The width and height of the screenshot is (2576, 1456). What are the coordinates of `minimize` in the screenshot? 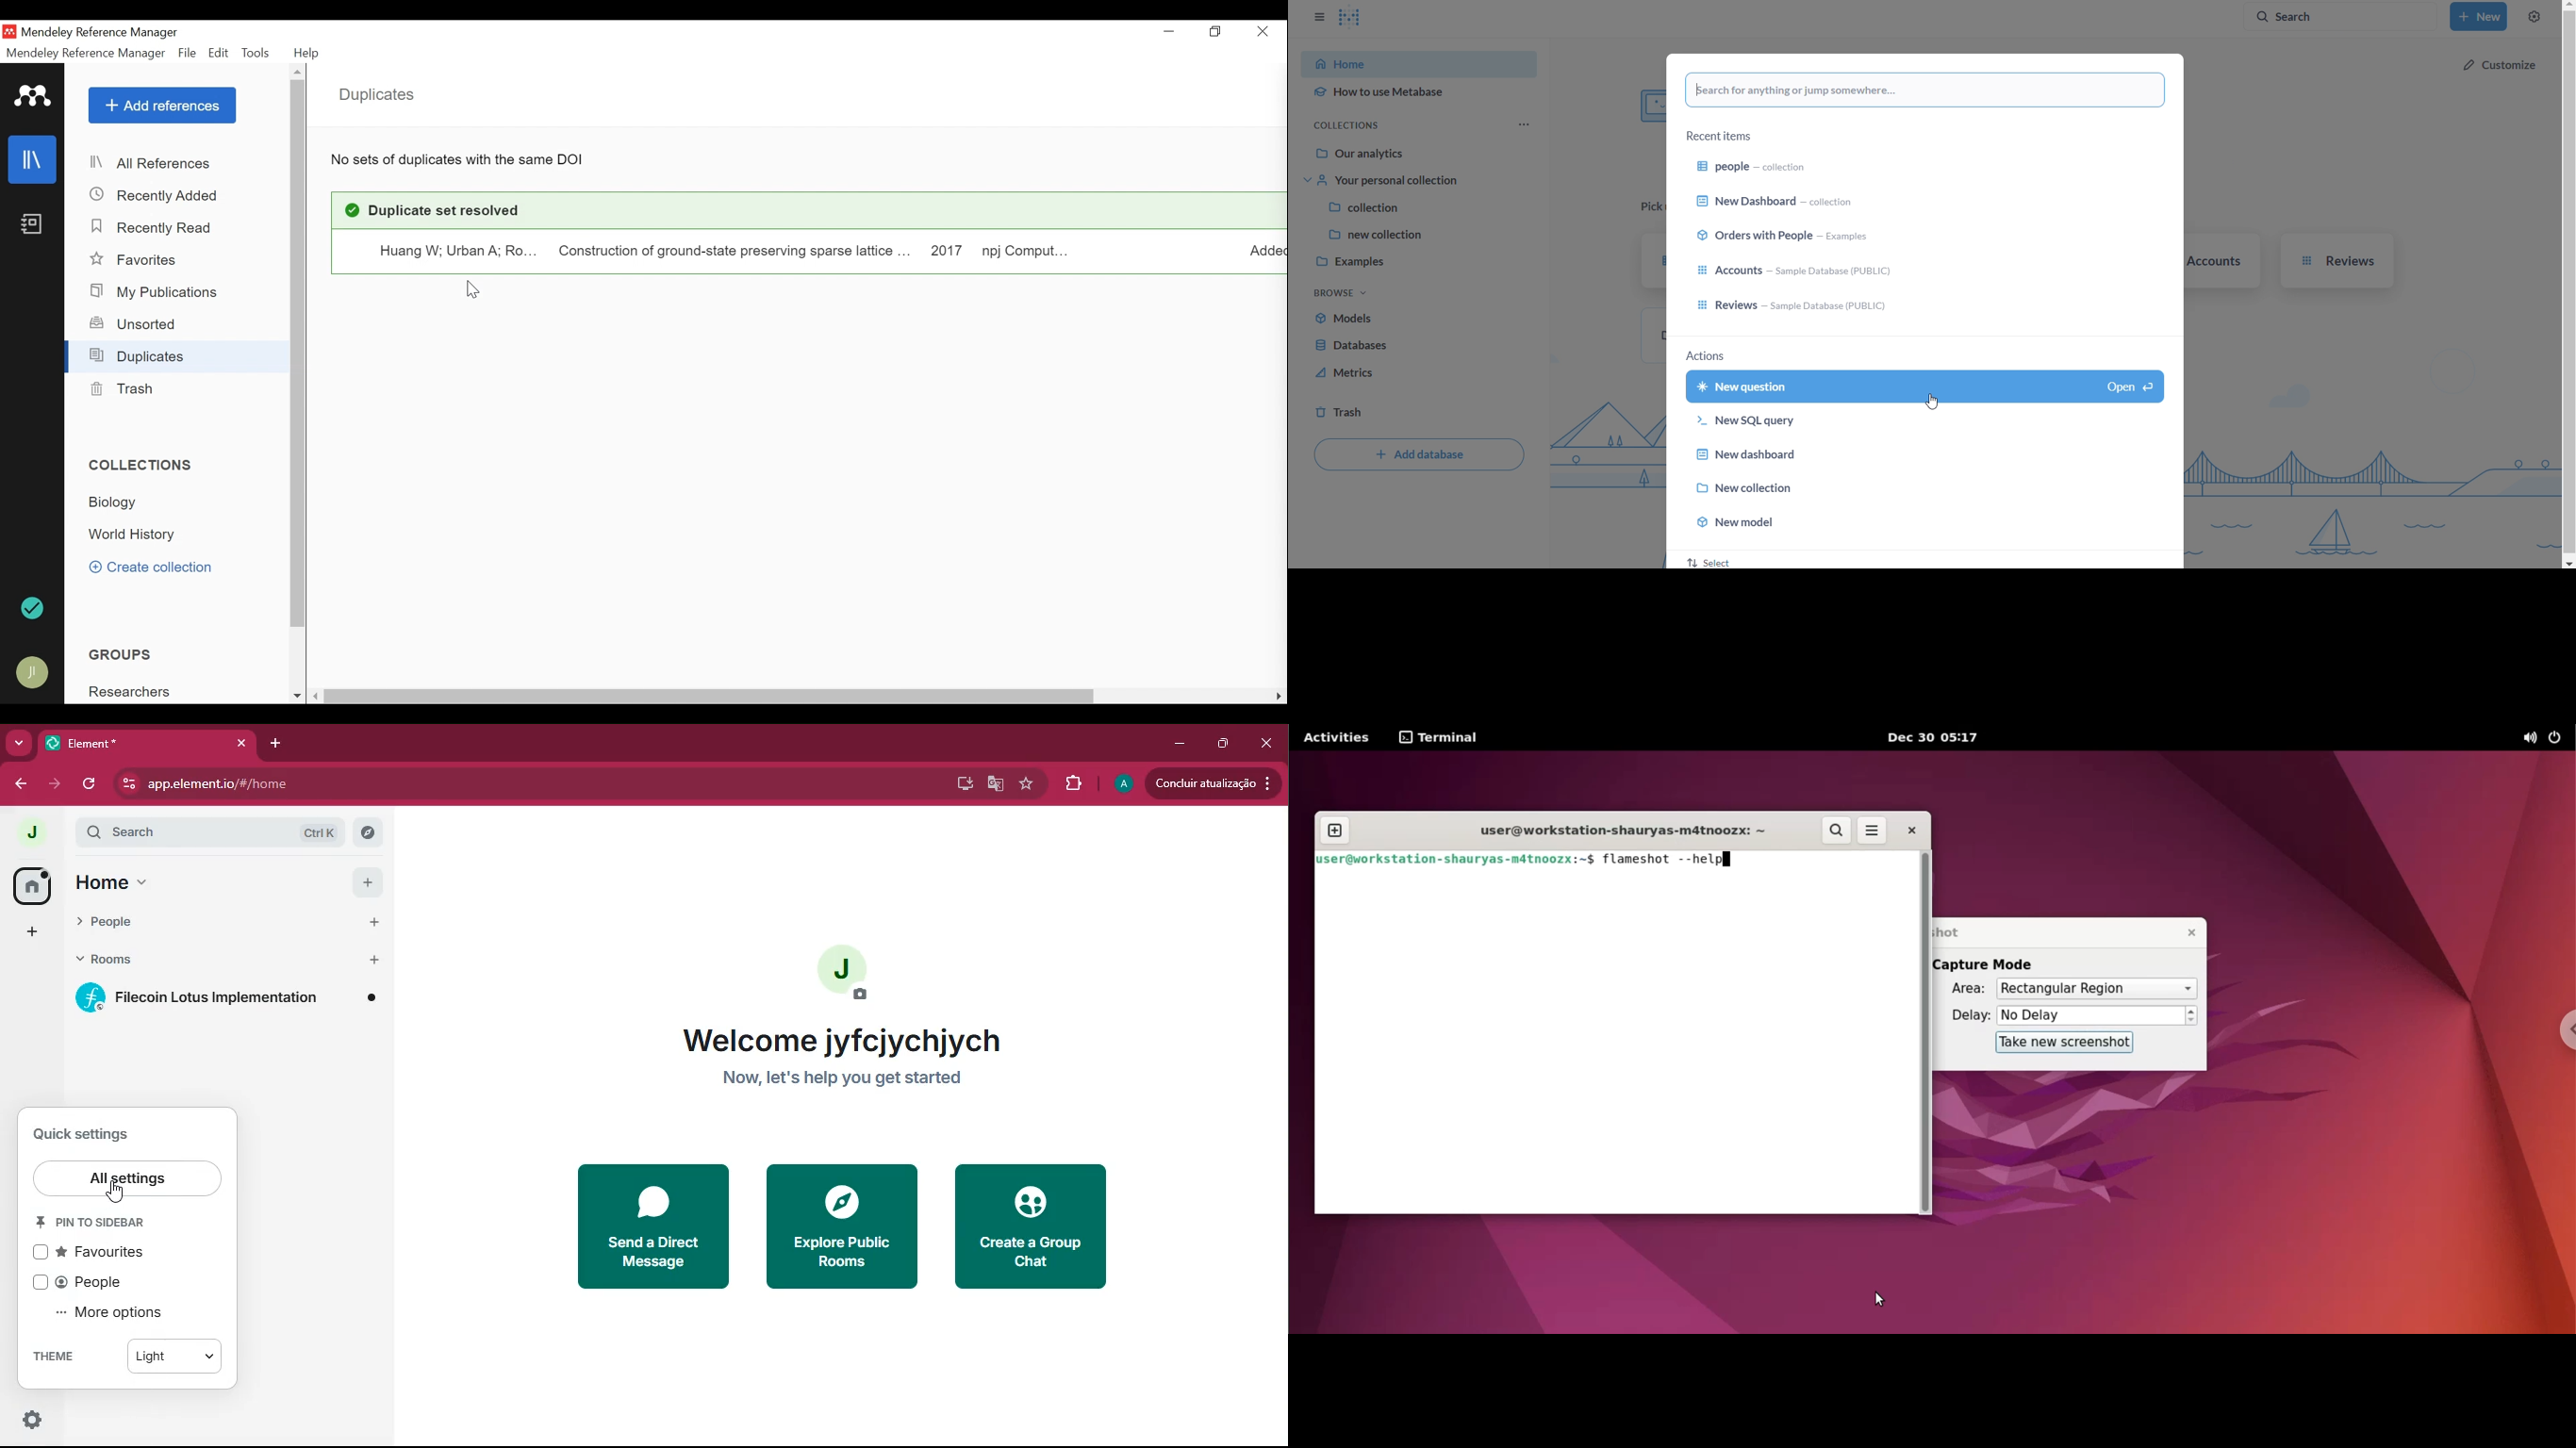 It's located at (1170, 32).